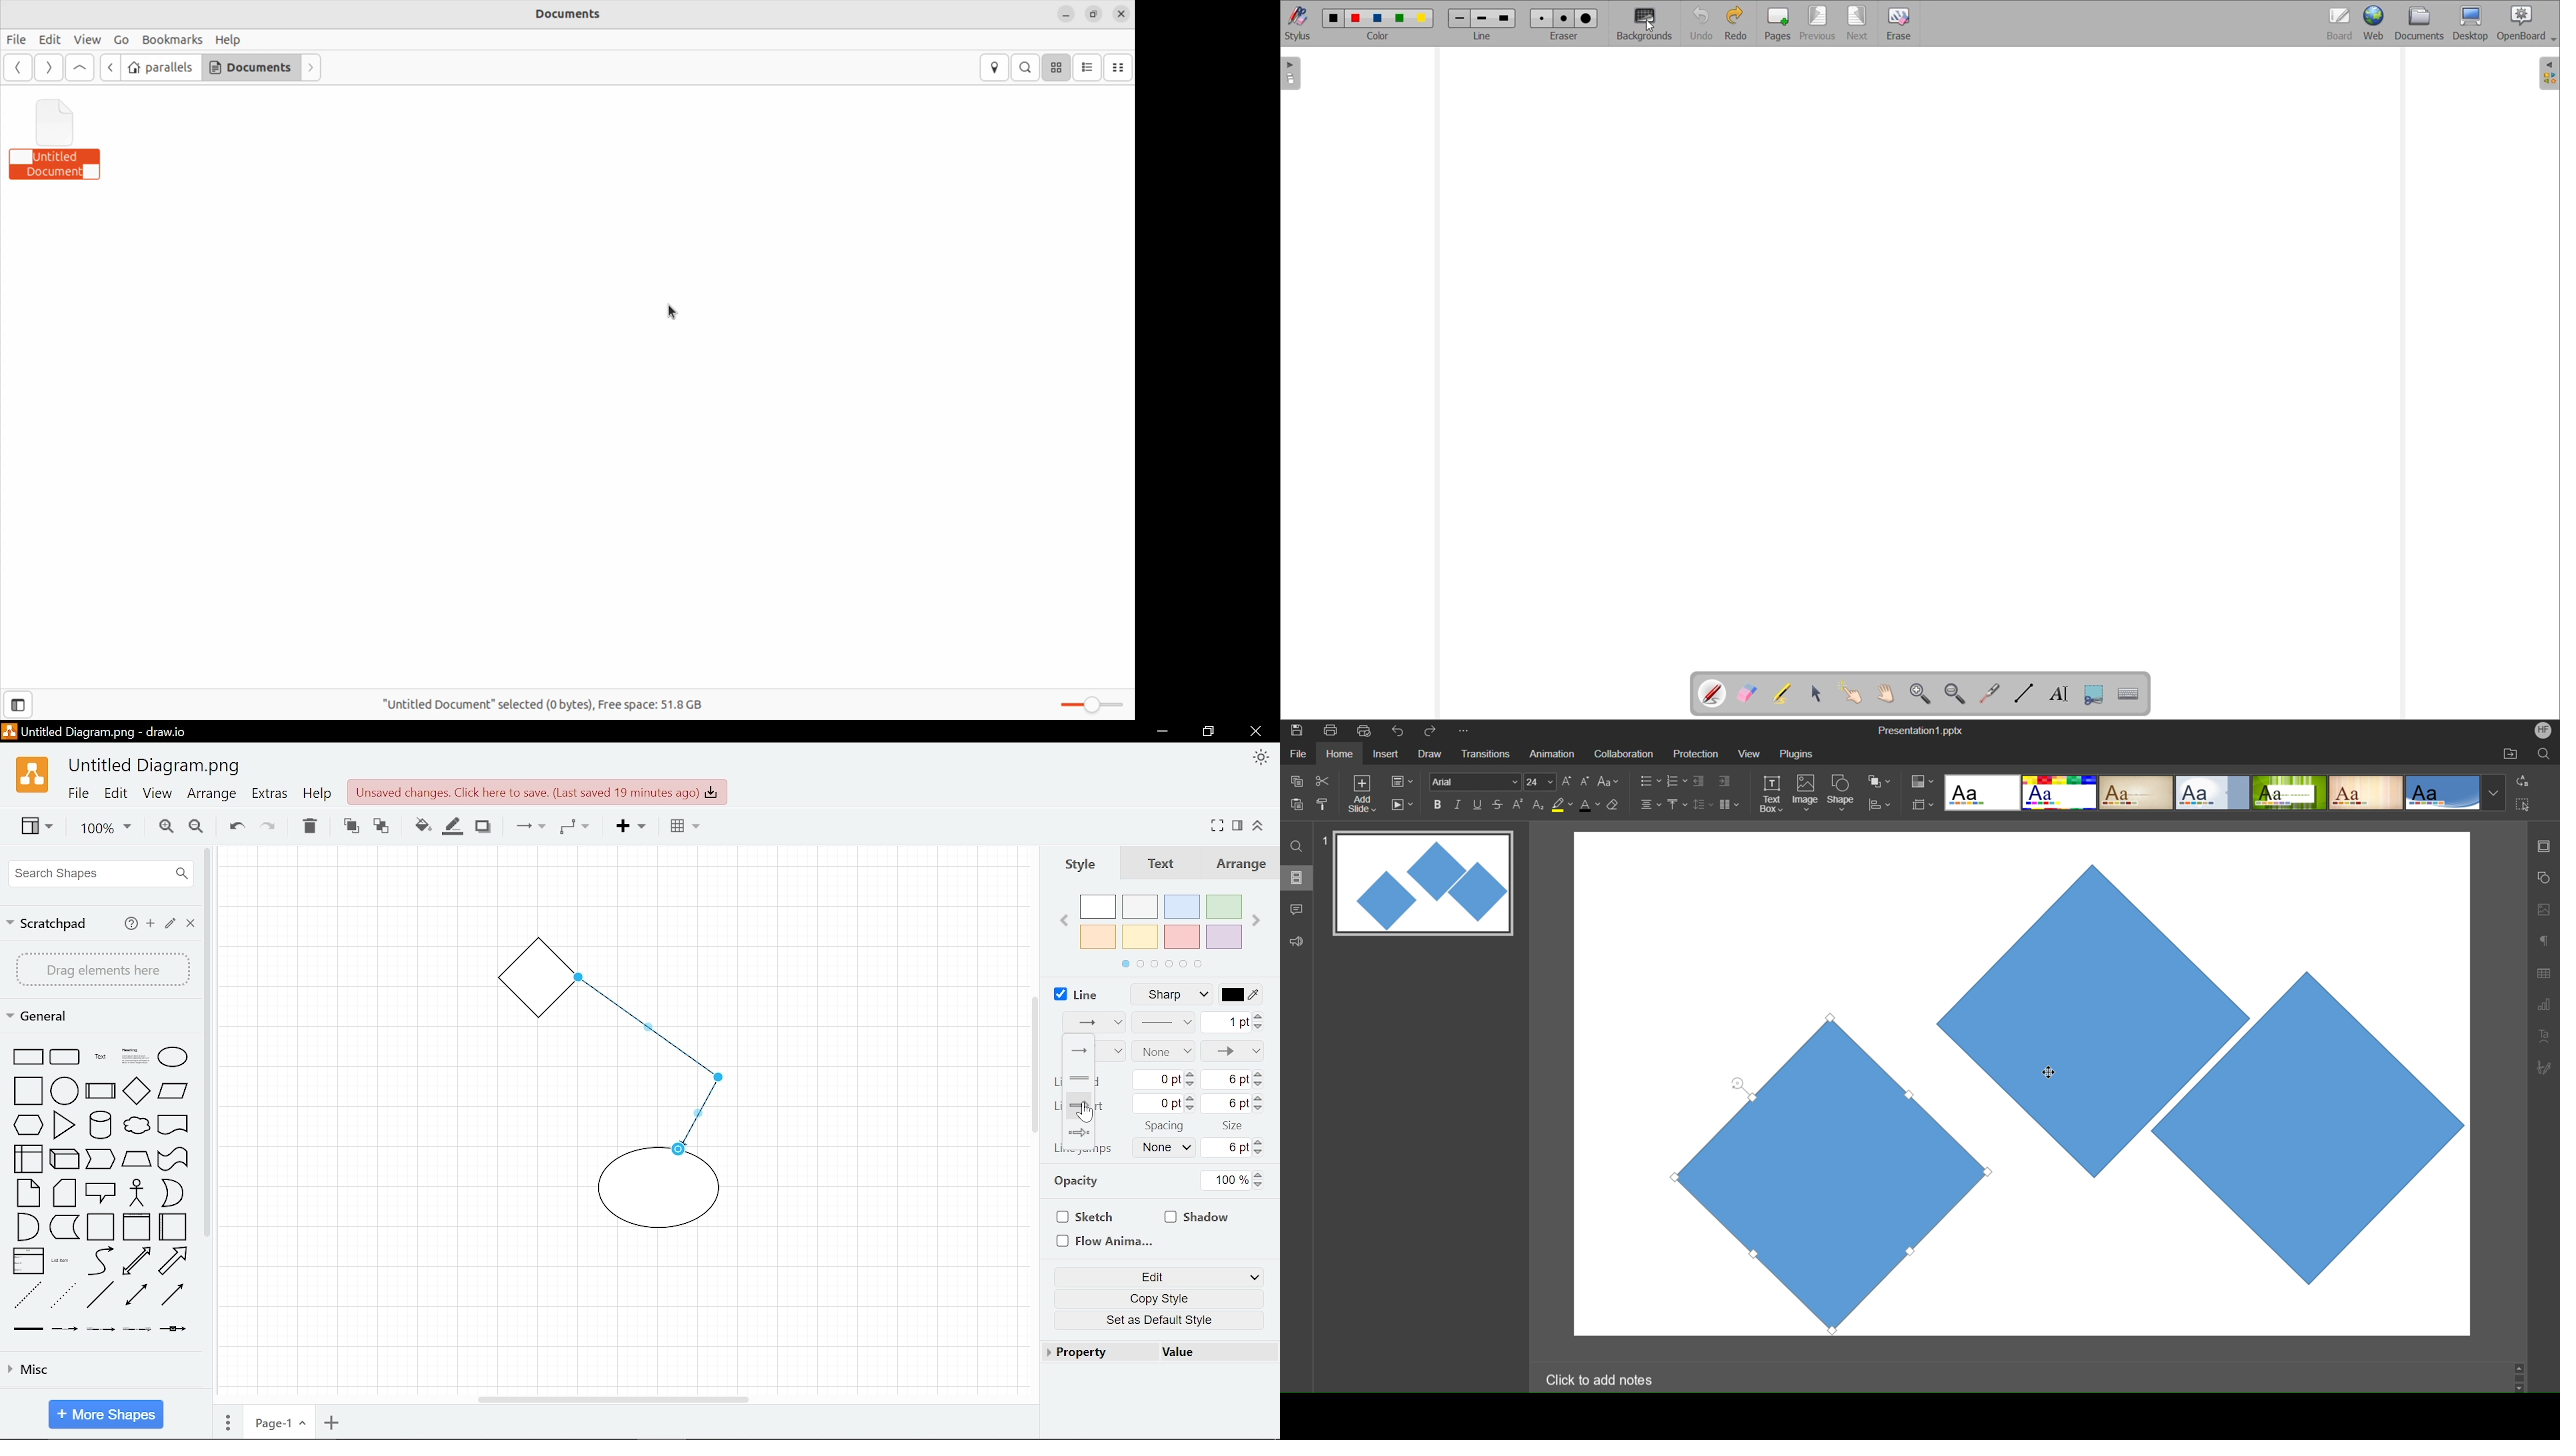 The width and height of the screenshot is (2576, 1456). Describe the element at coordinates (2543, 1007) in the screenshot. I see `Graph` at that location.